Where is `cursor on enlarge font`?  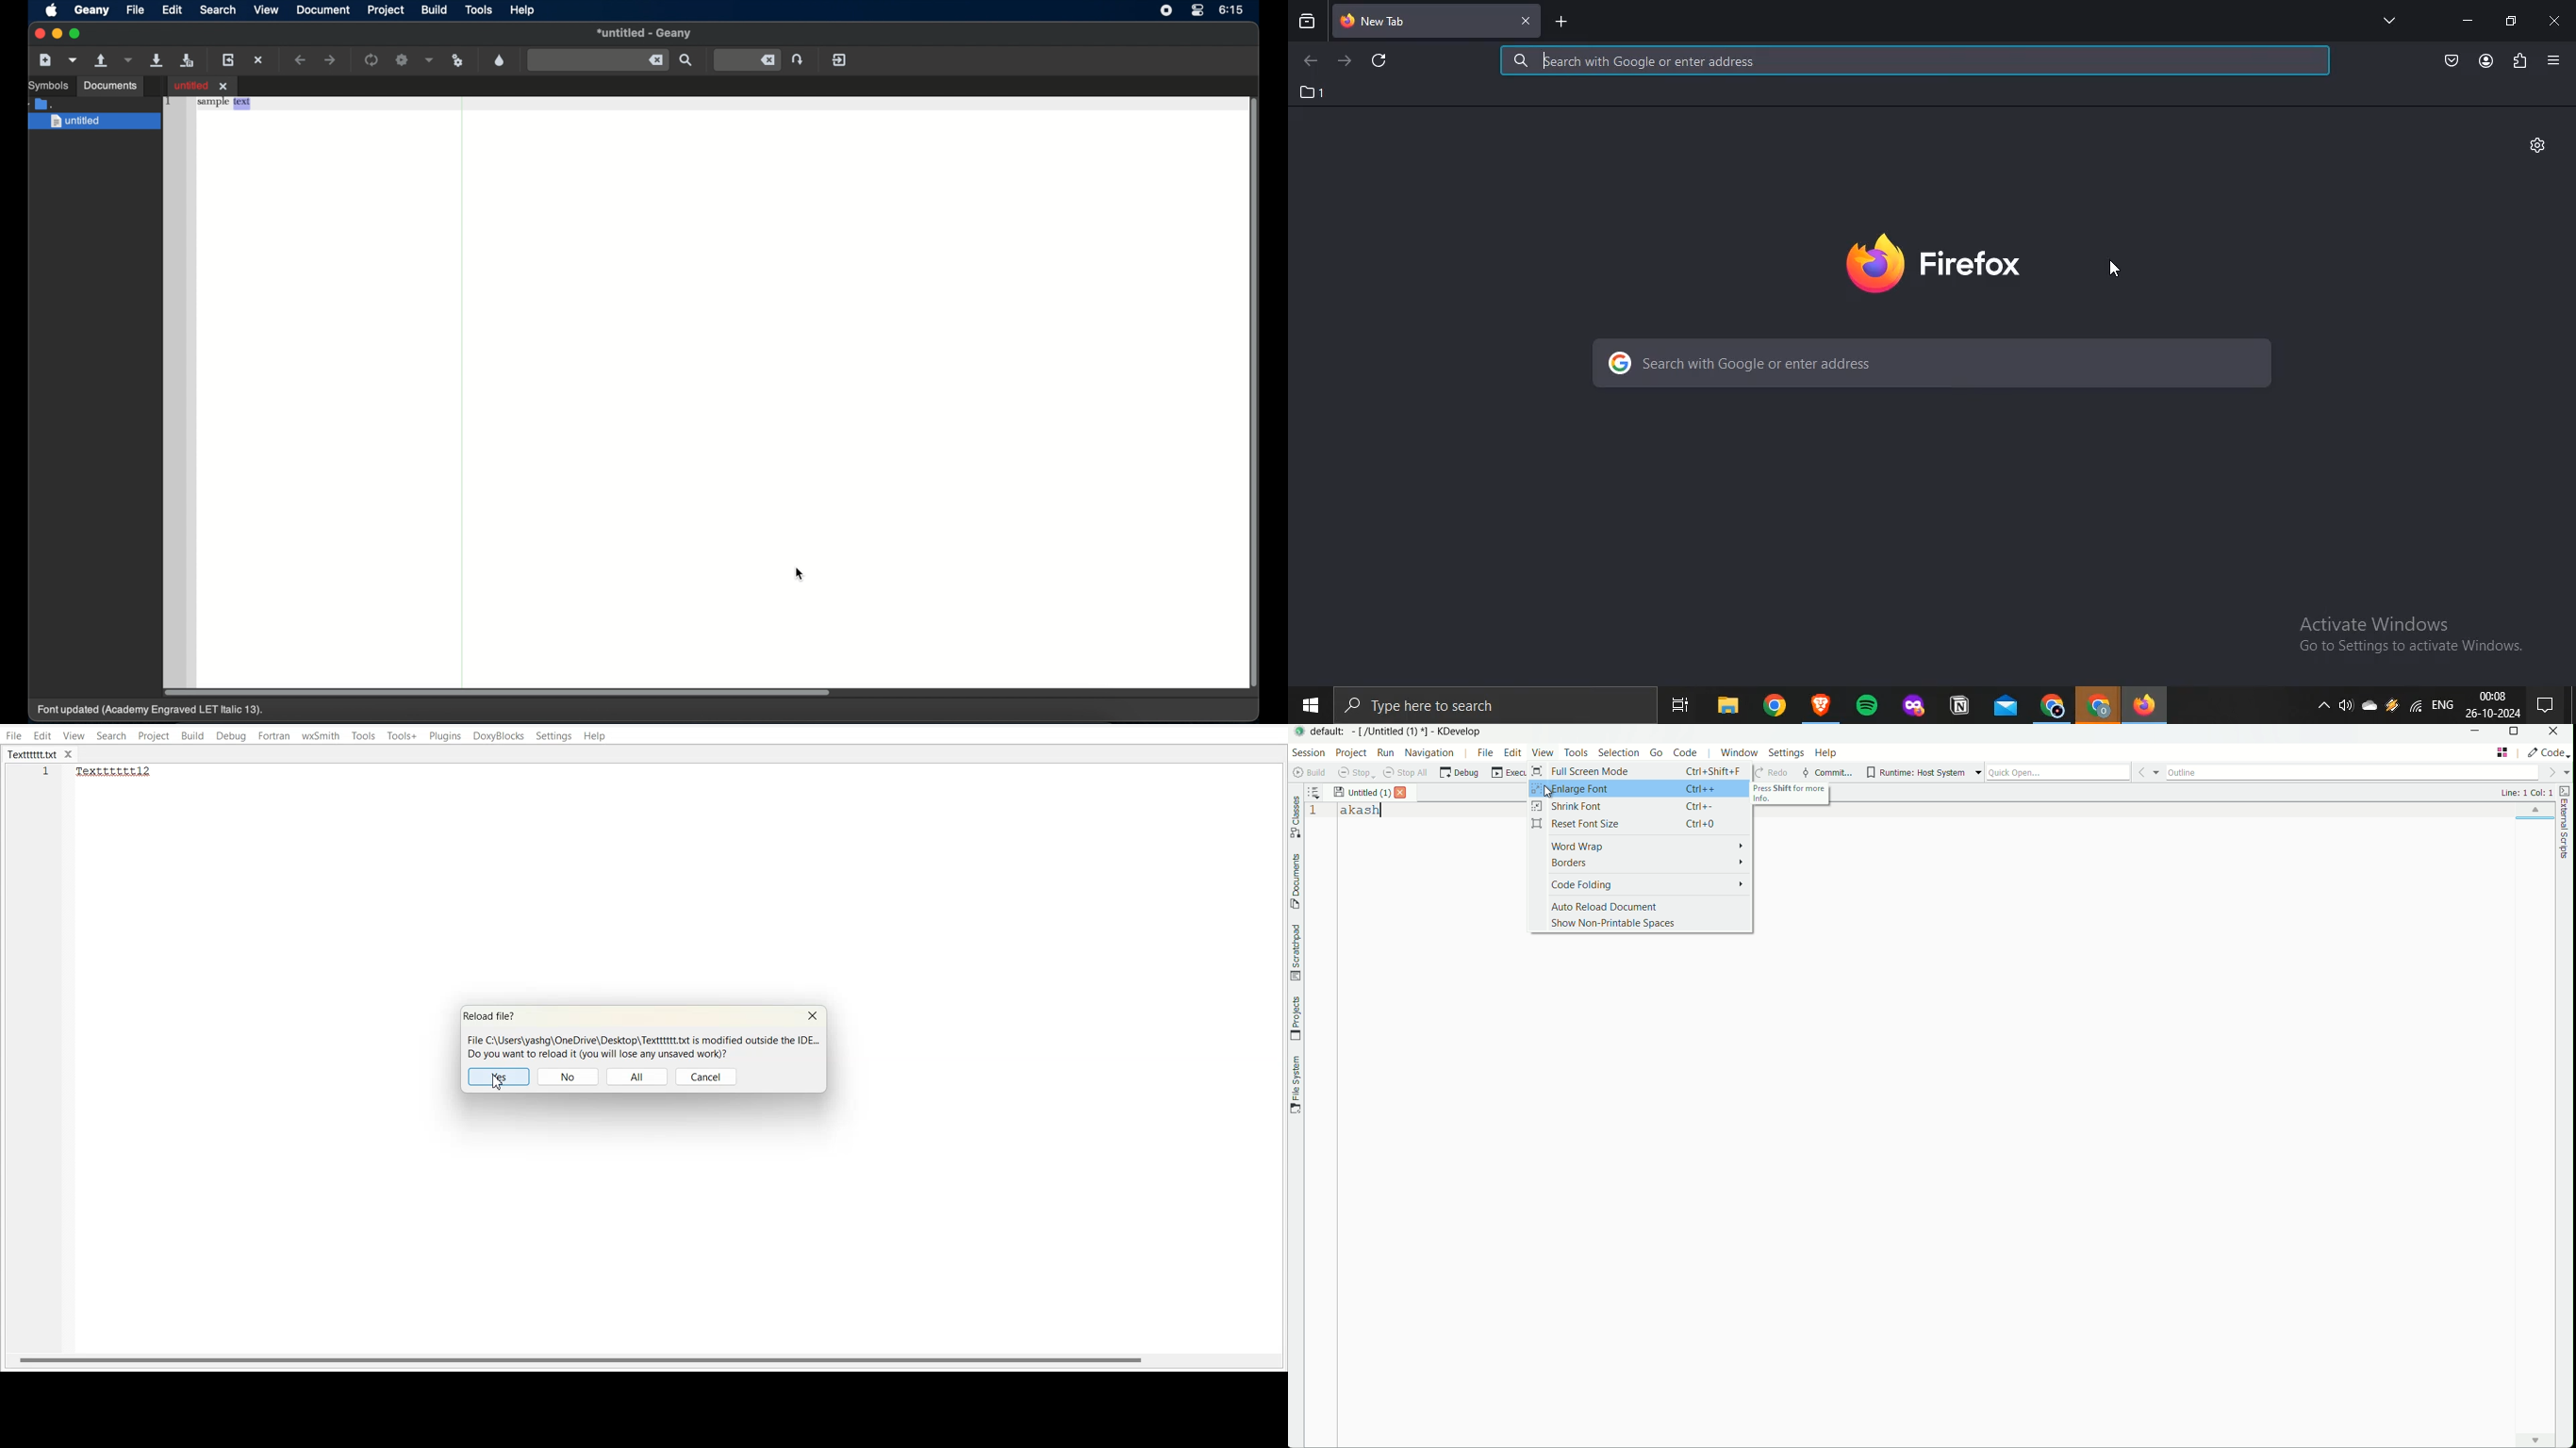 cursor on enlarge font is located at coordinates (1551, 792).